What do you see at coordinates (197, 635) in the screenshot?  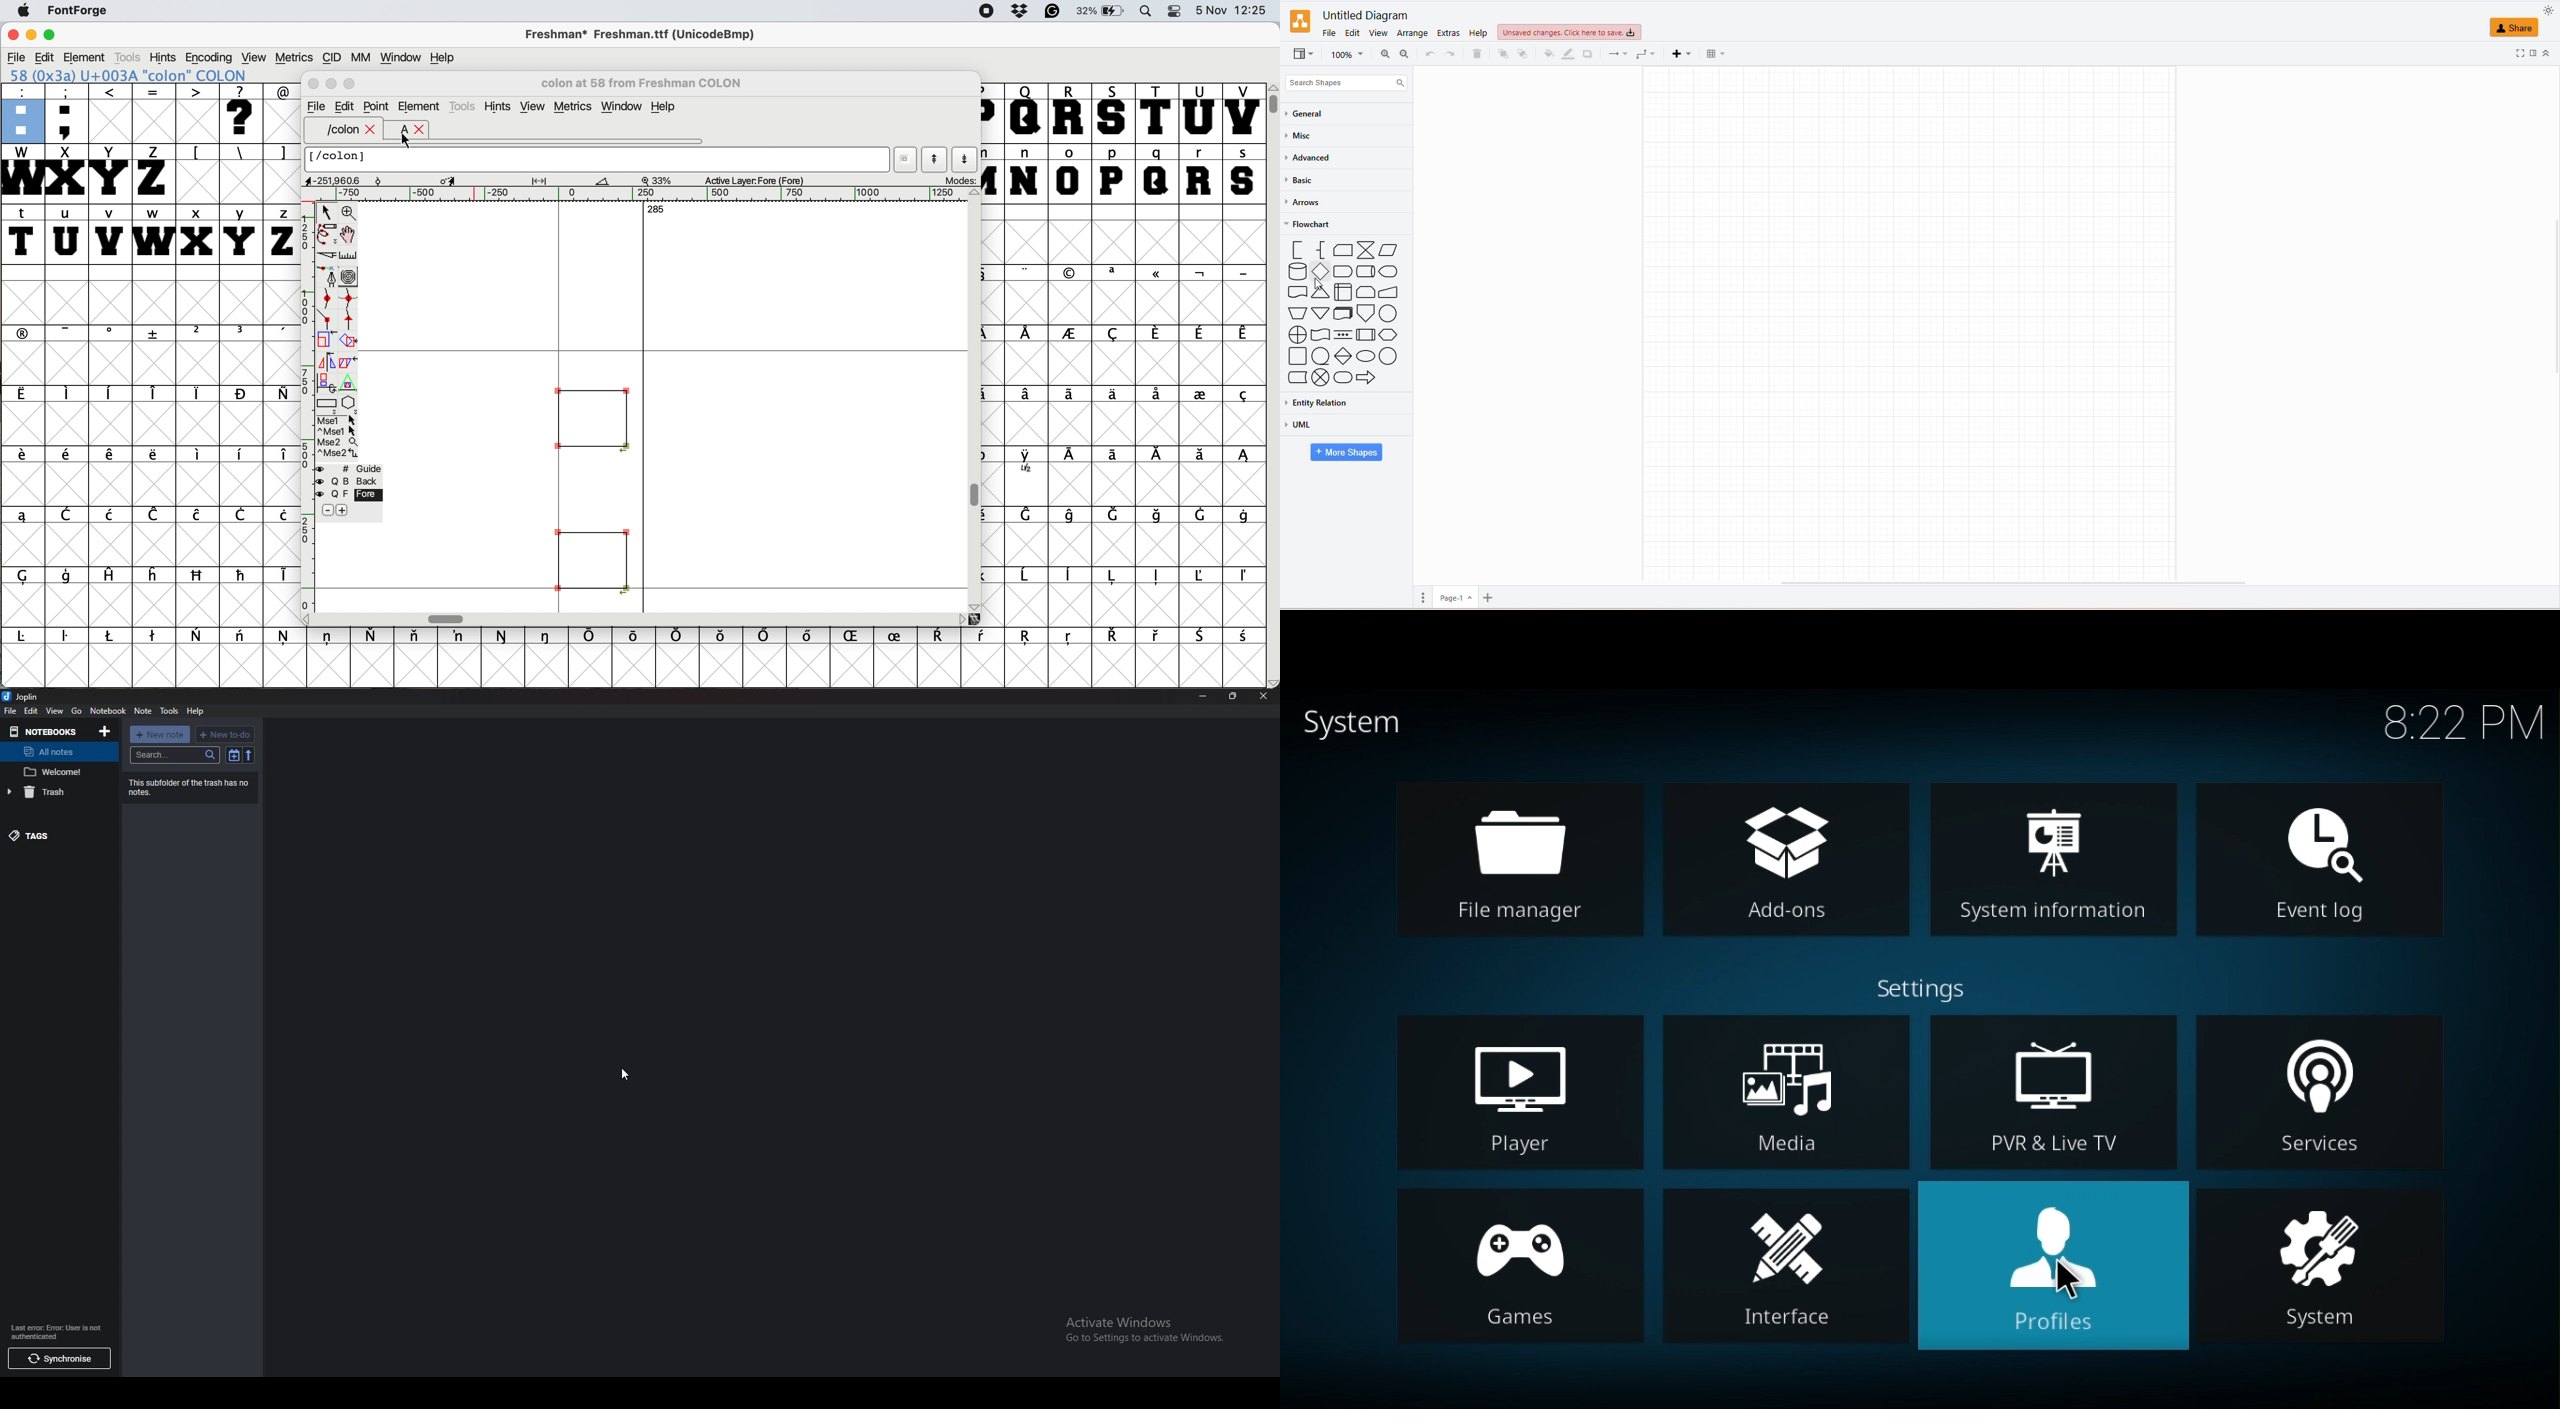 I see `symbol` at bounding box center [197, 635].